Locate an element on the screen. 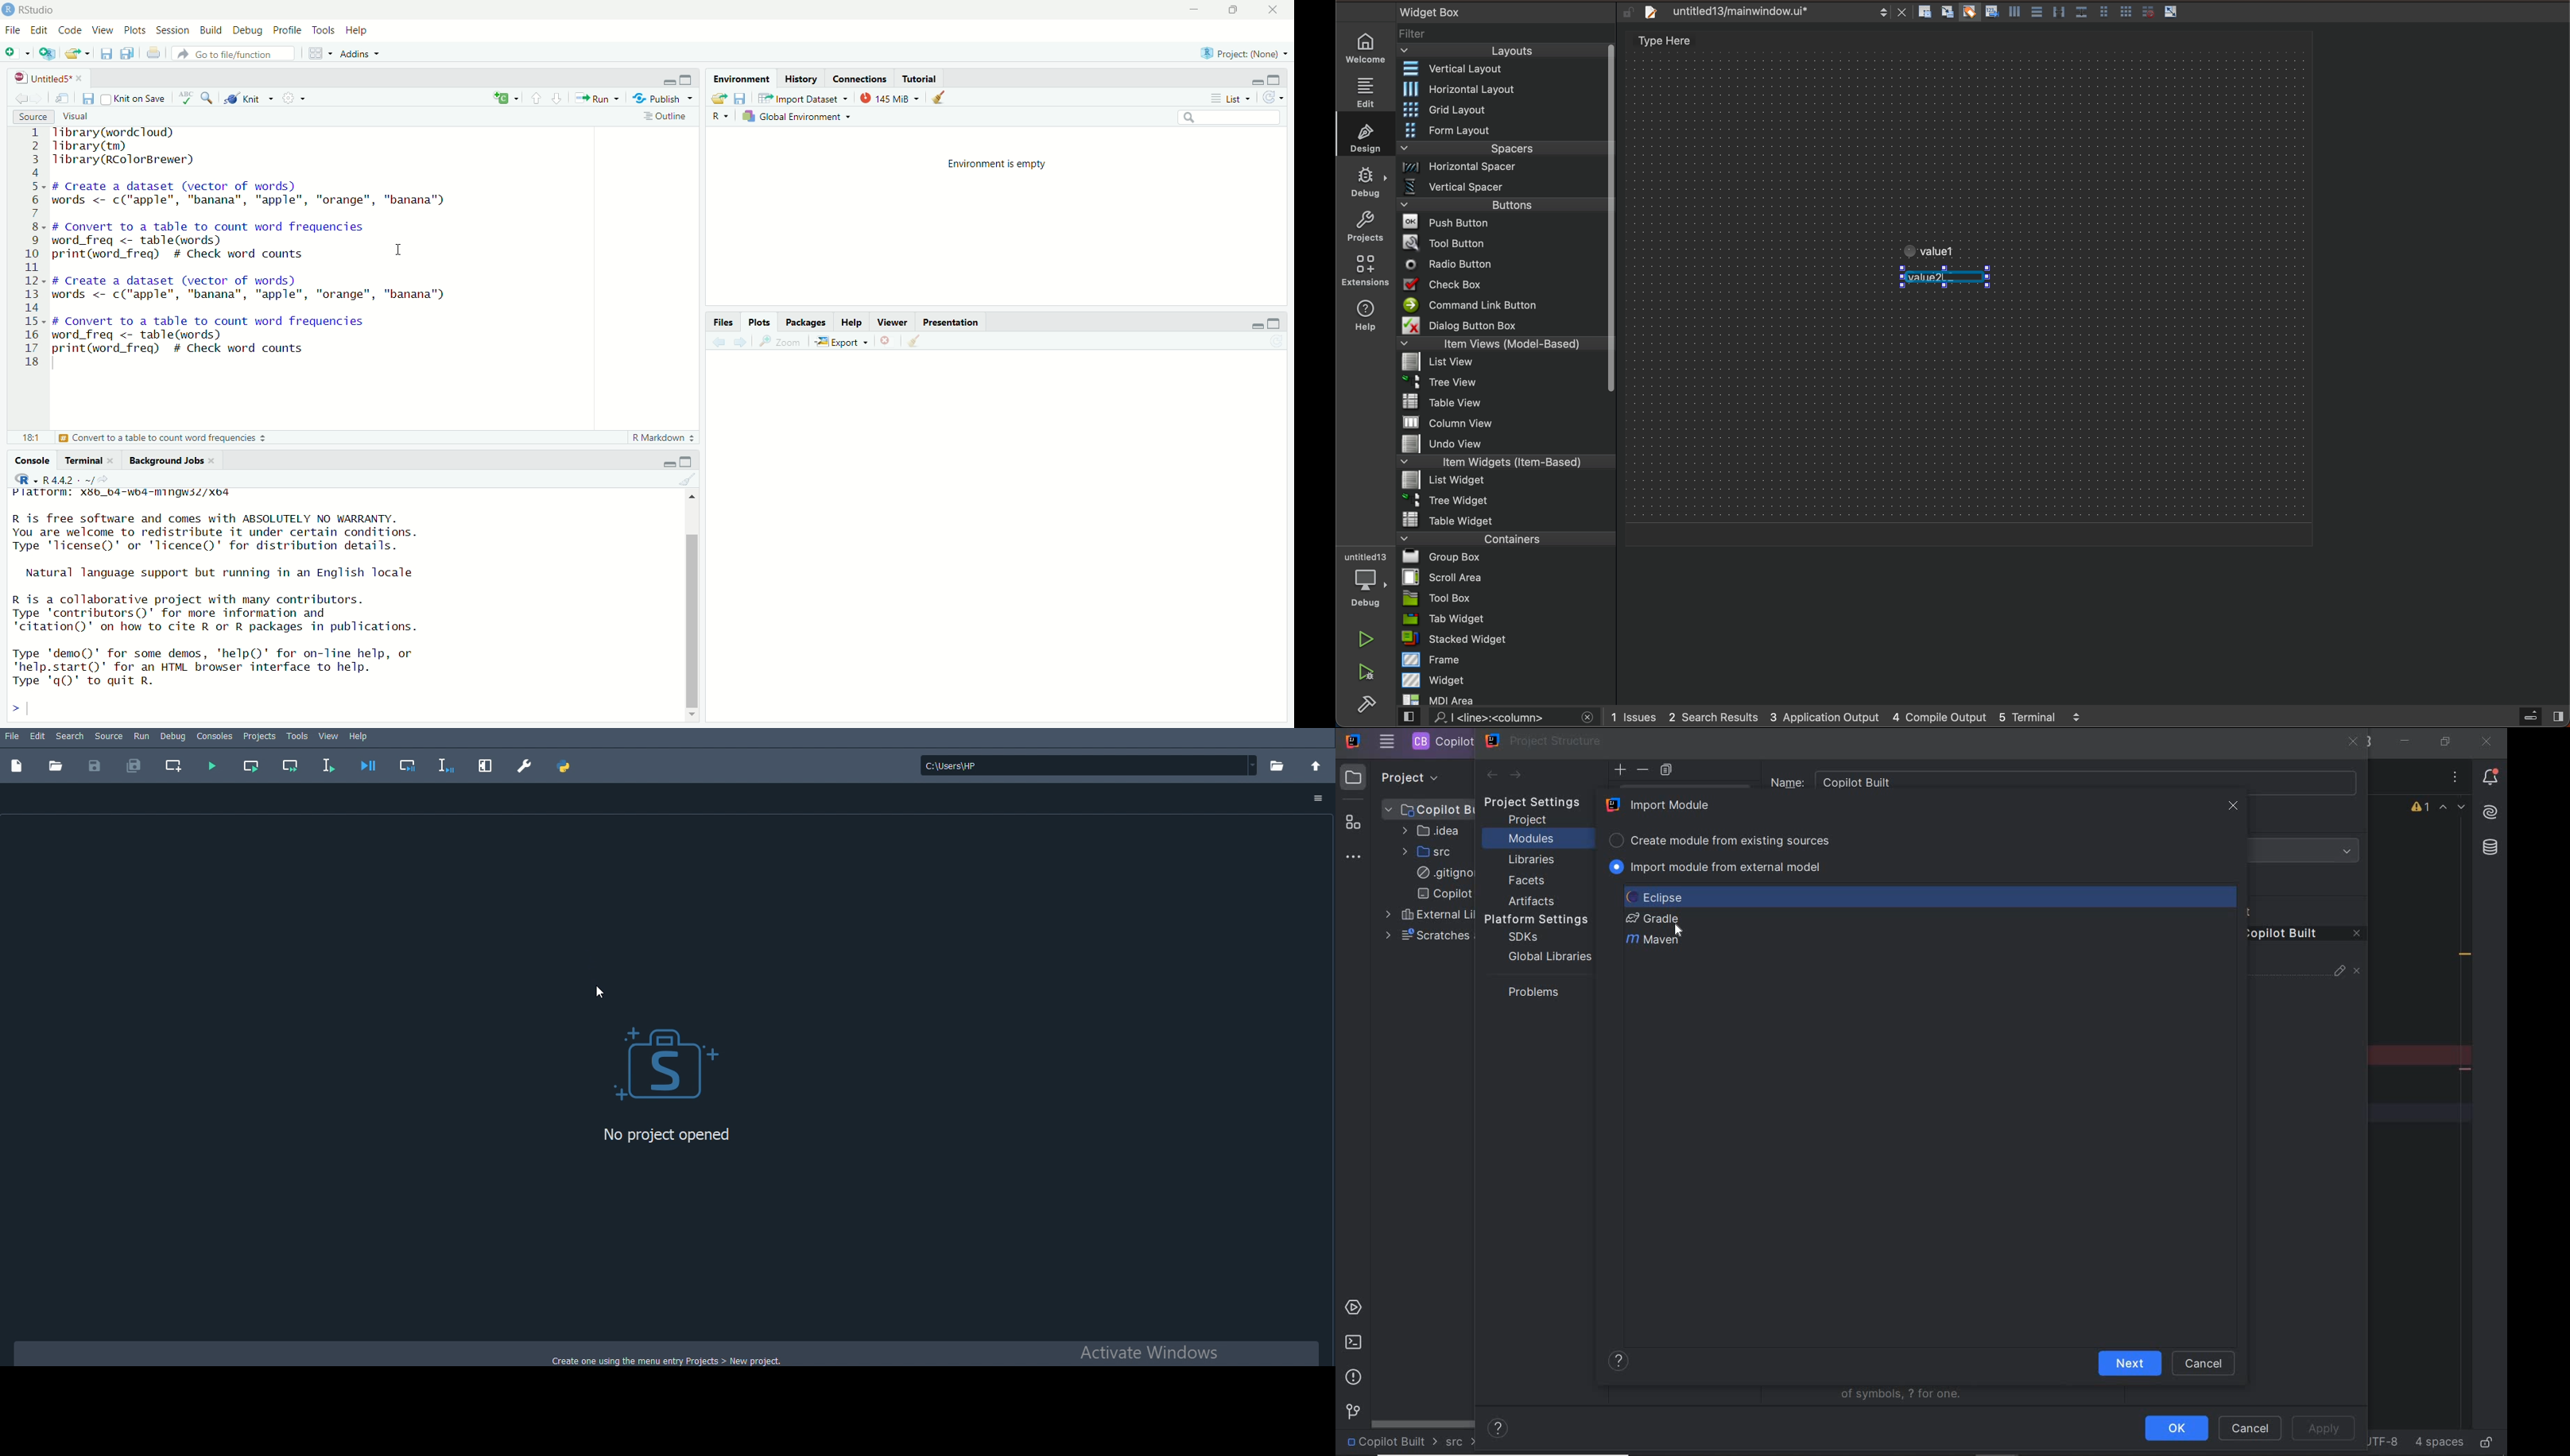 This screenshot has width=2576, height=1456. on key down is located at coordinates (1453, 265).